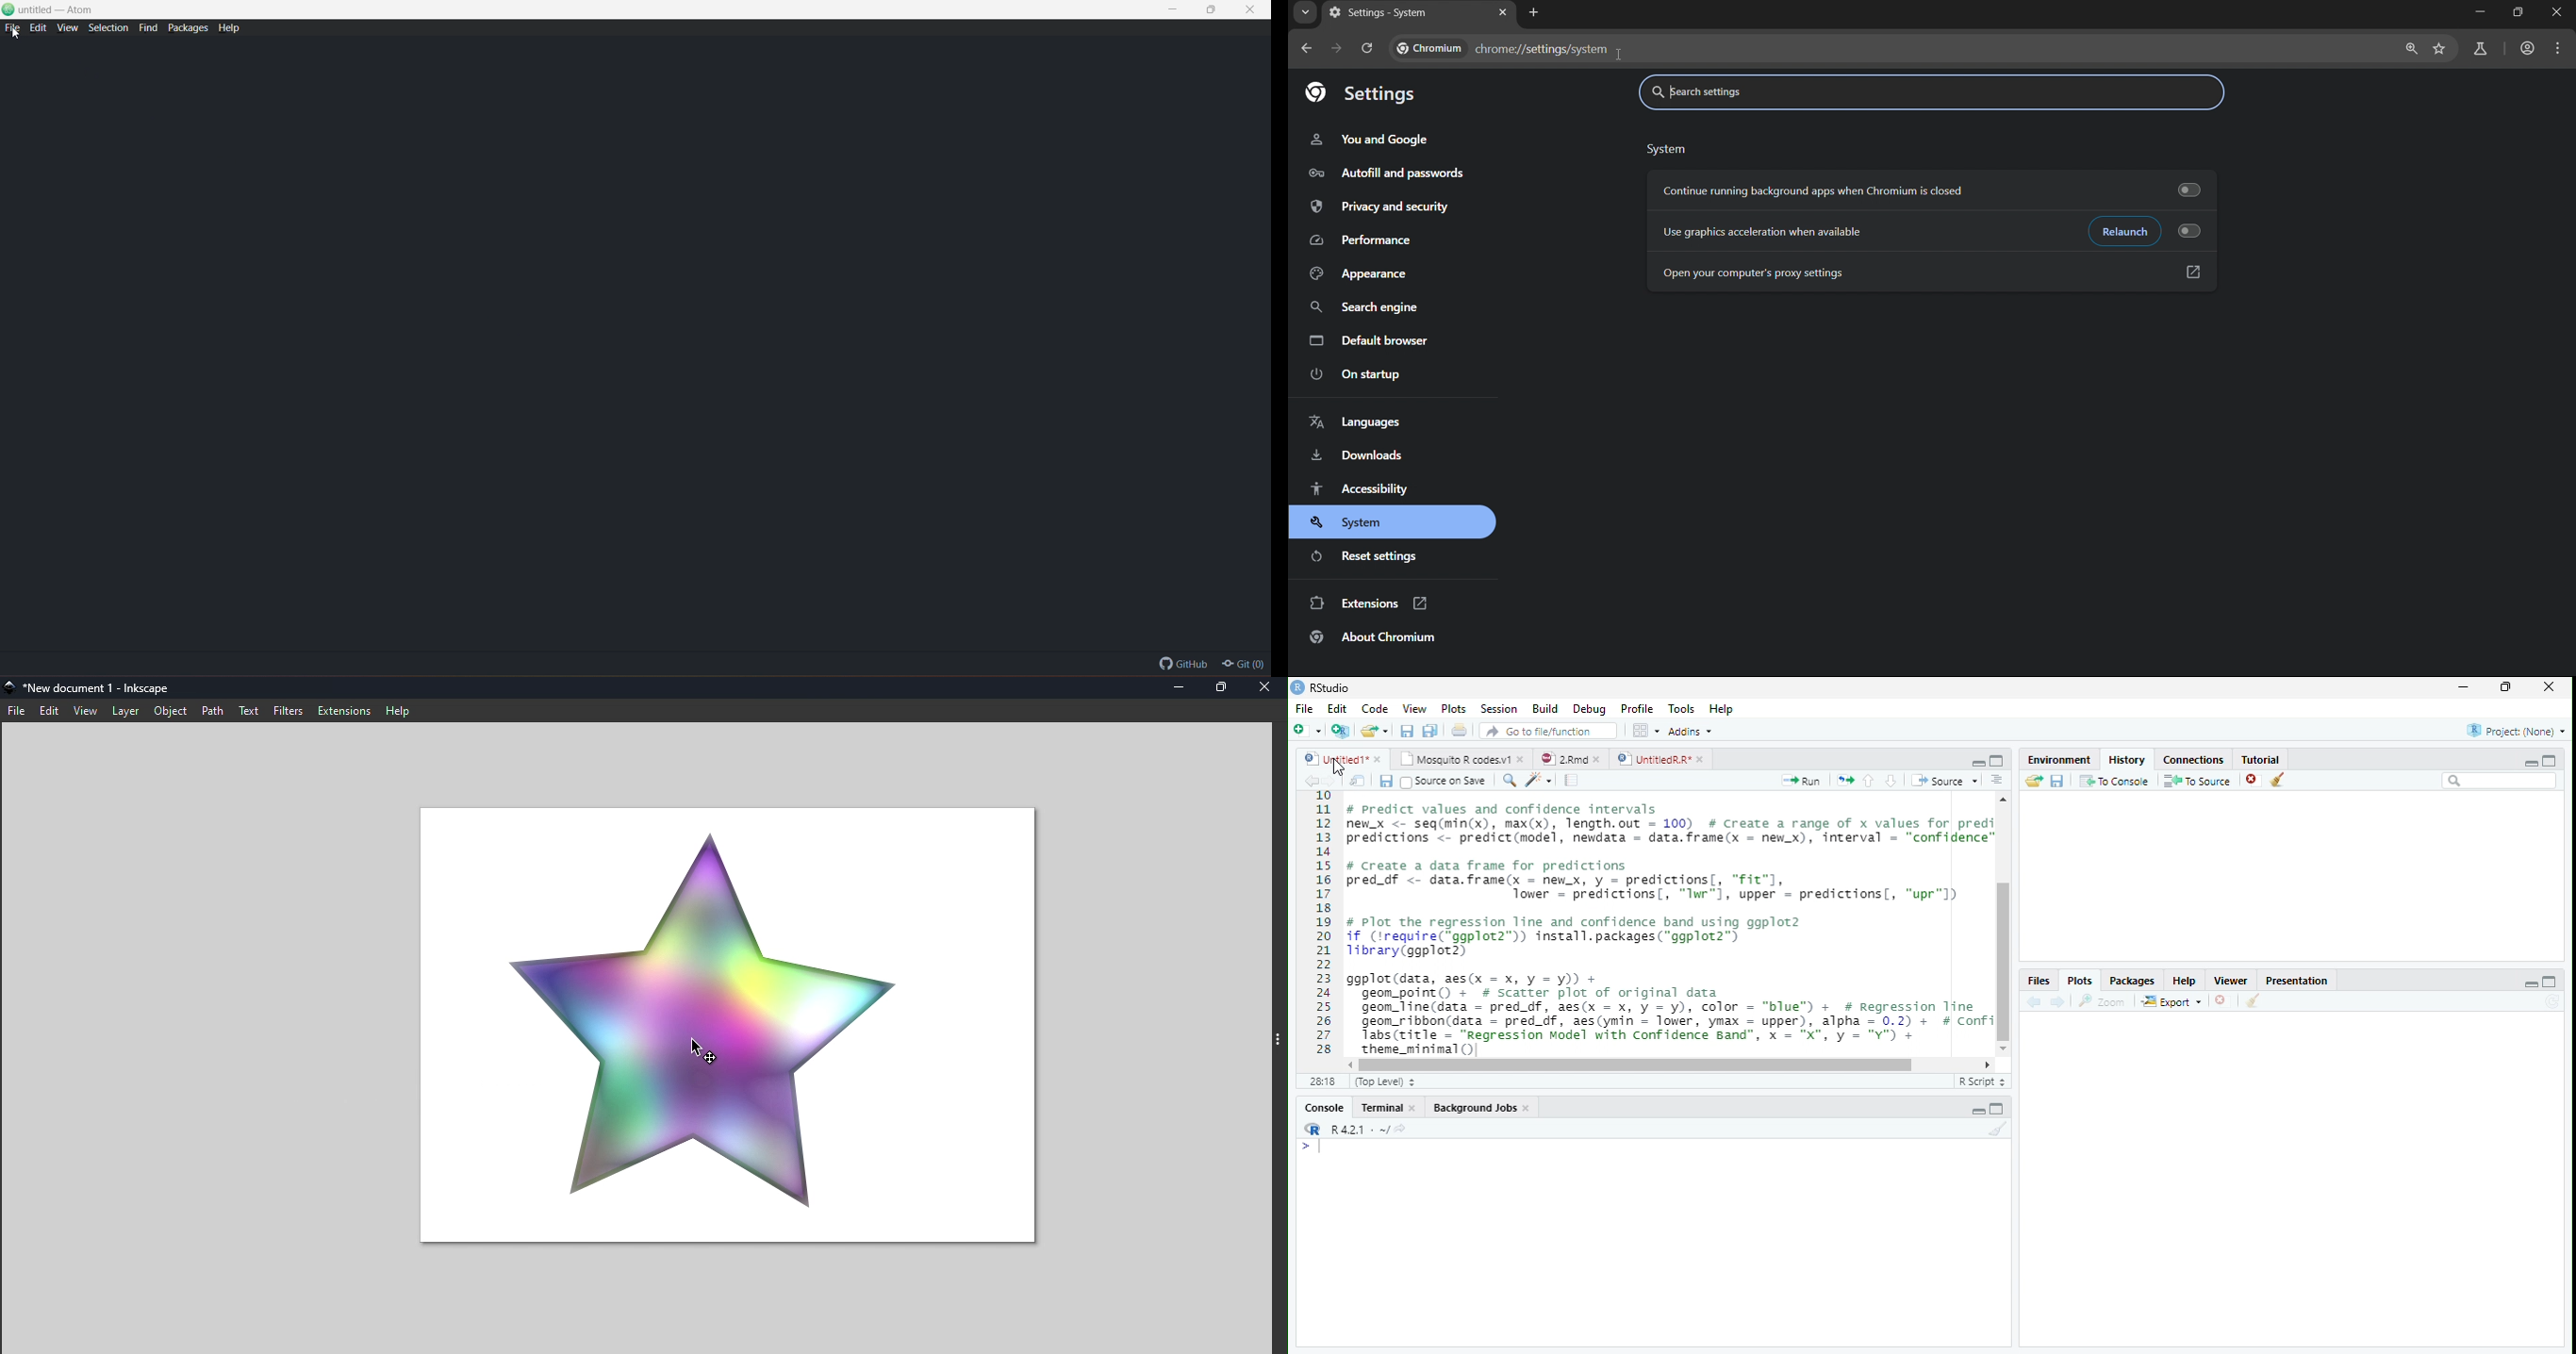 This screenshot has height=1372, width=2576. Describe the element at coordinates (1340, 731) in the screenshot. I see `Create a project` at that location.